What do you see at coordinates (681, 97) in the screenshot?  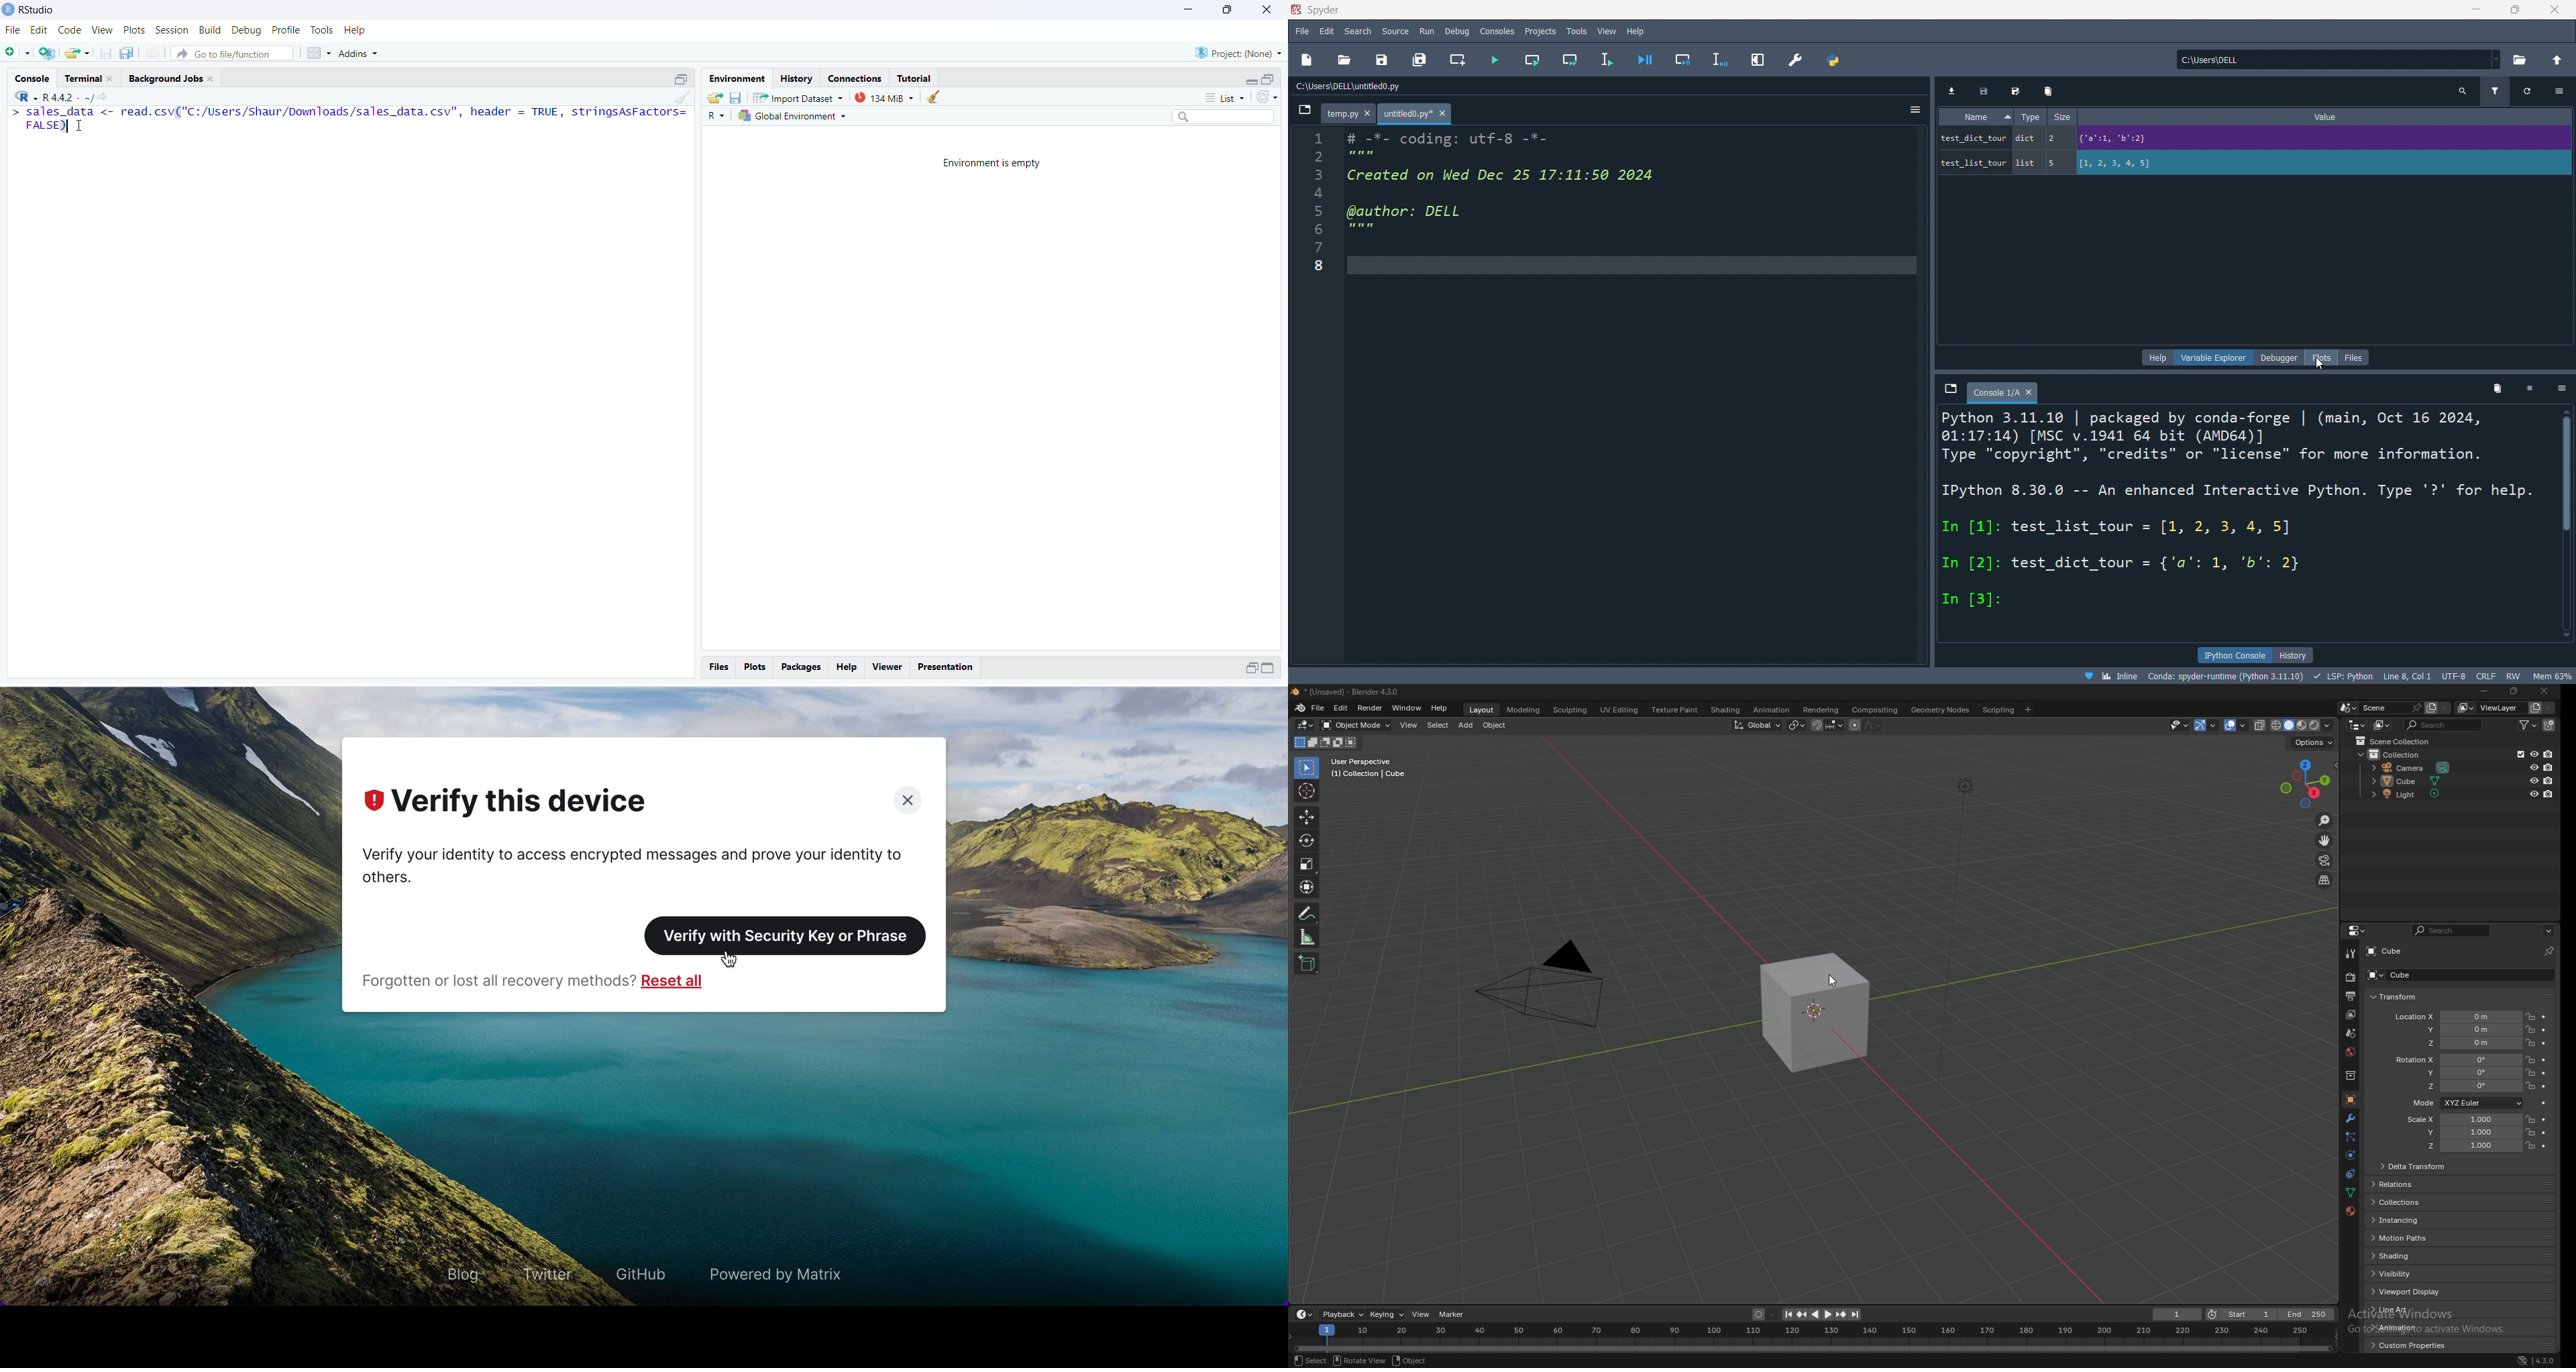 I see `Clear console (CTRL + L)` at bounding box center [681, 97].